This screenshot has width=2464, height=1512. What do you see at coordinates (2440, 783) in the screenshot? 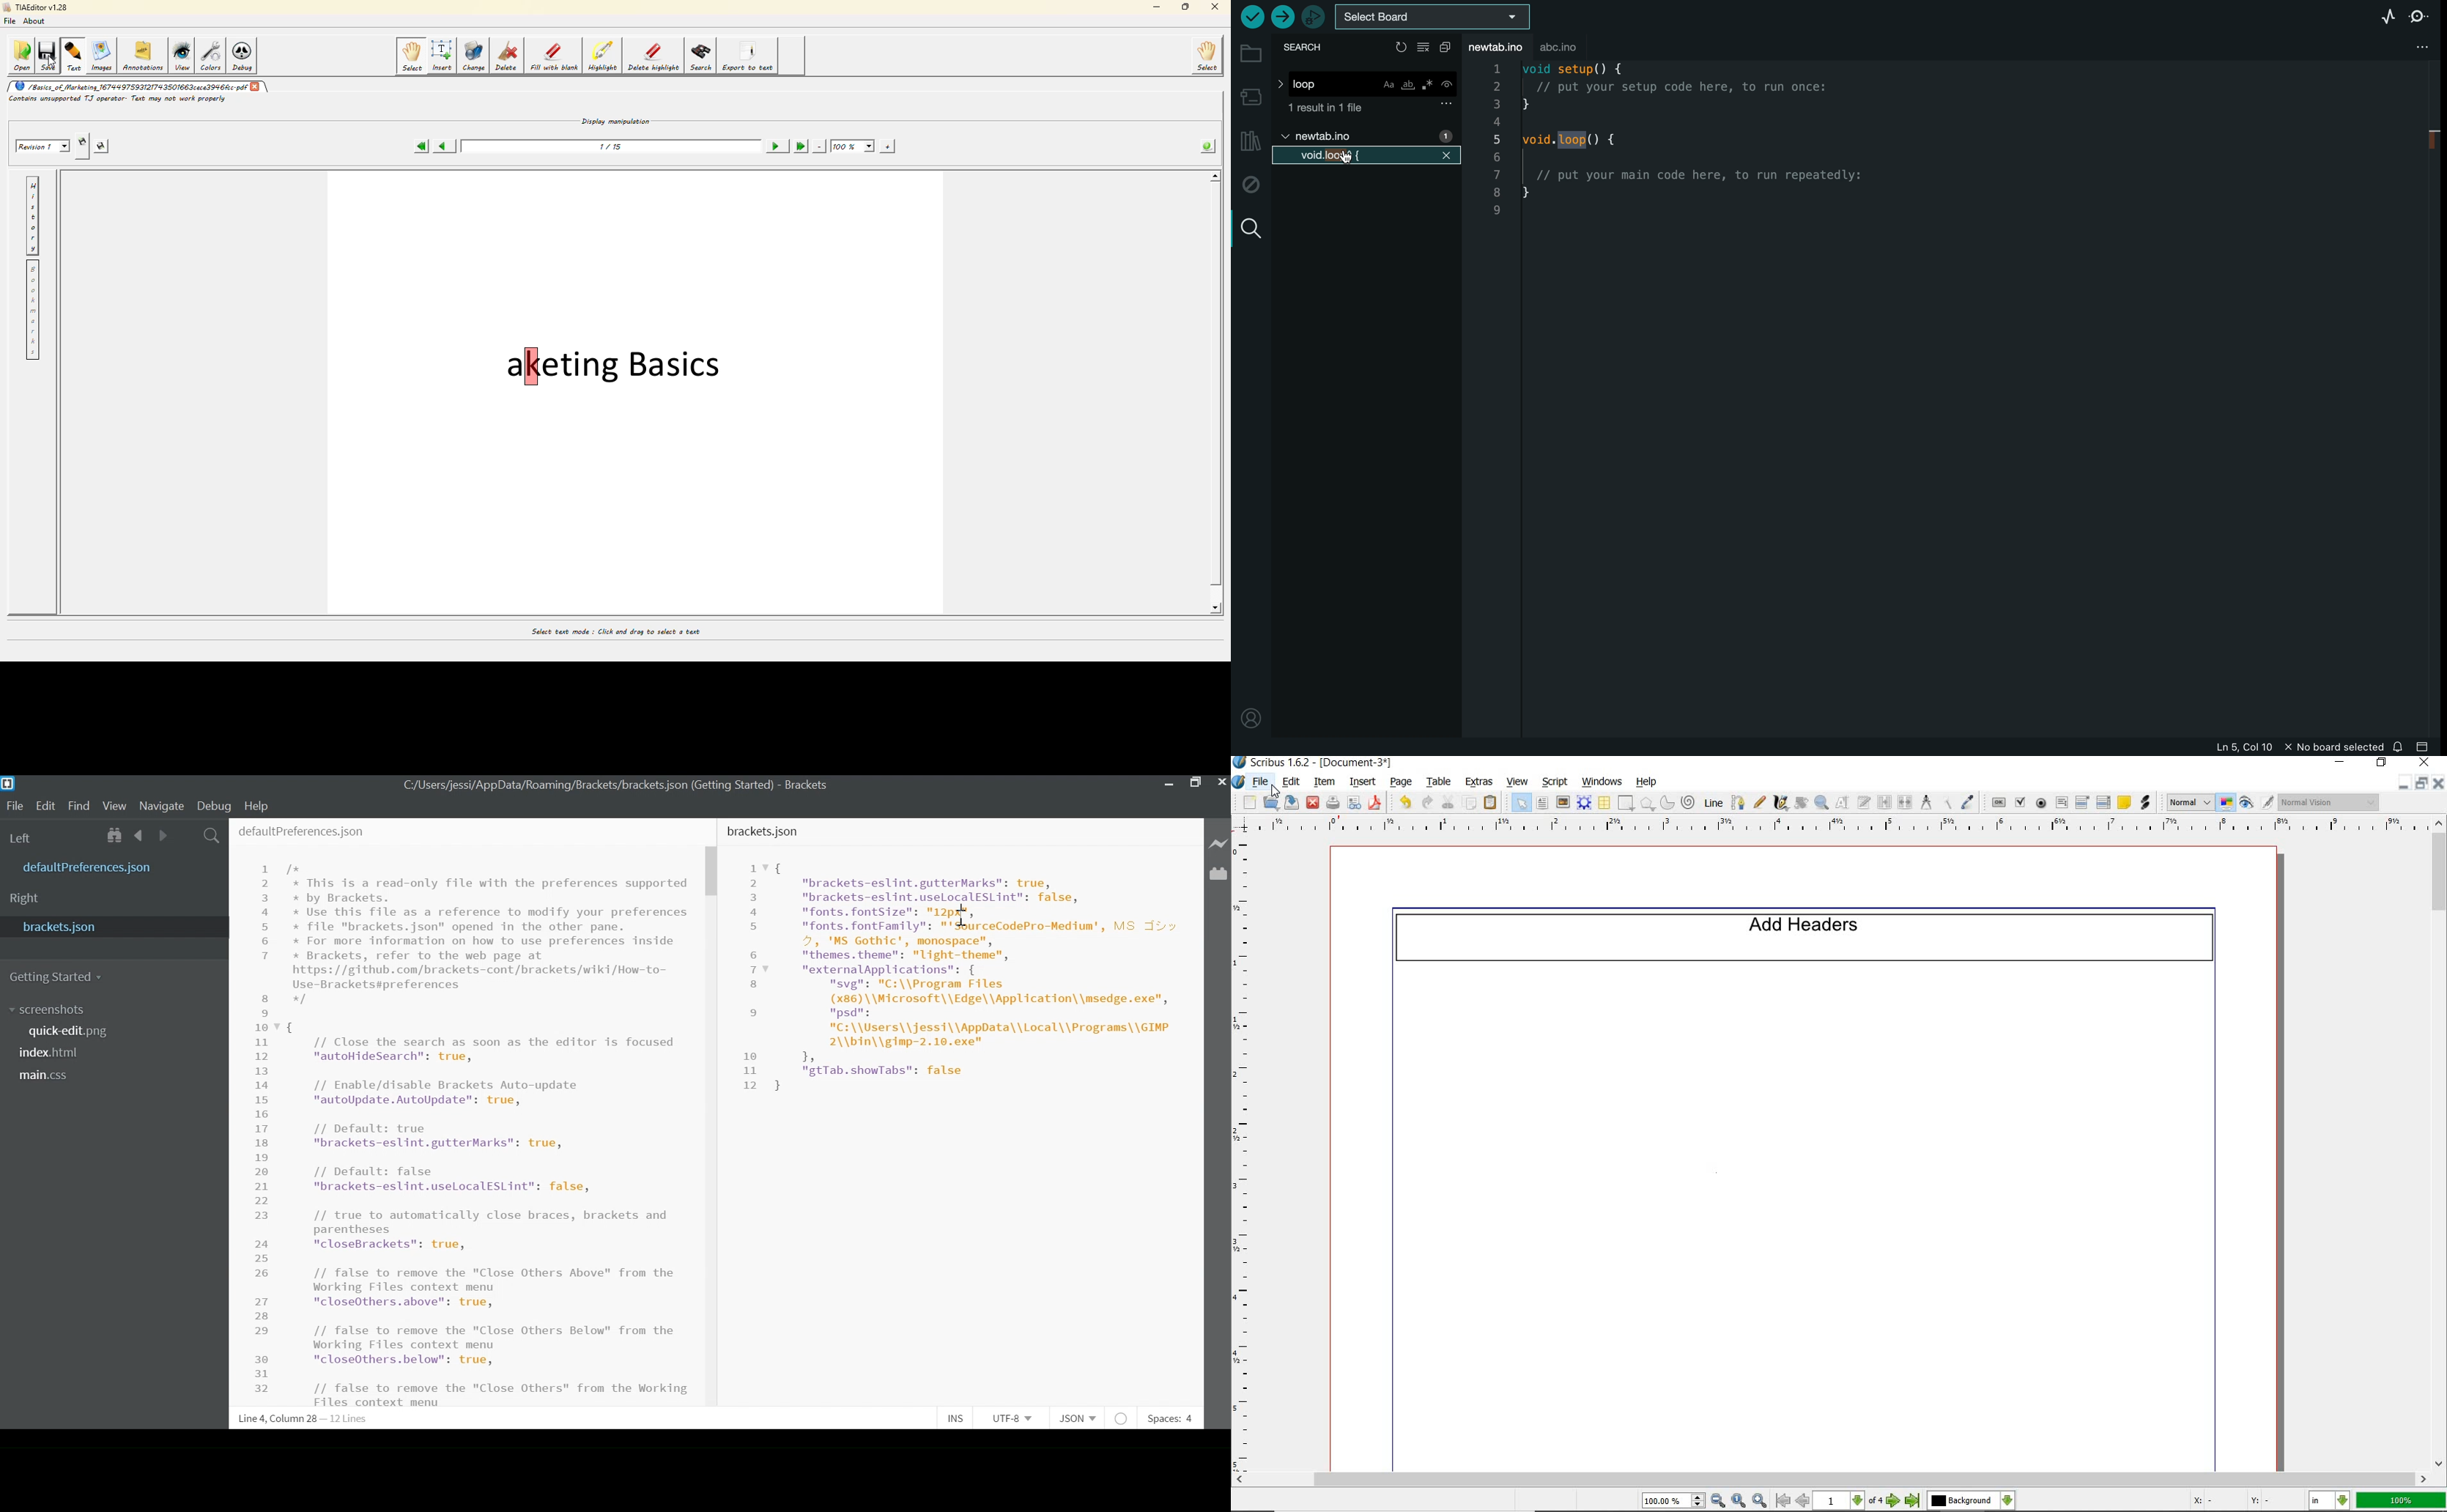
I see `close` at bounding box center [2440, 783].